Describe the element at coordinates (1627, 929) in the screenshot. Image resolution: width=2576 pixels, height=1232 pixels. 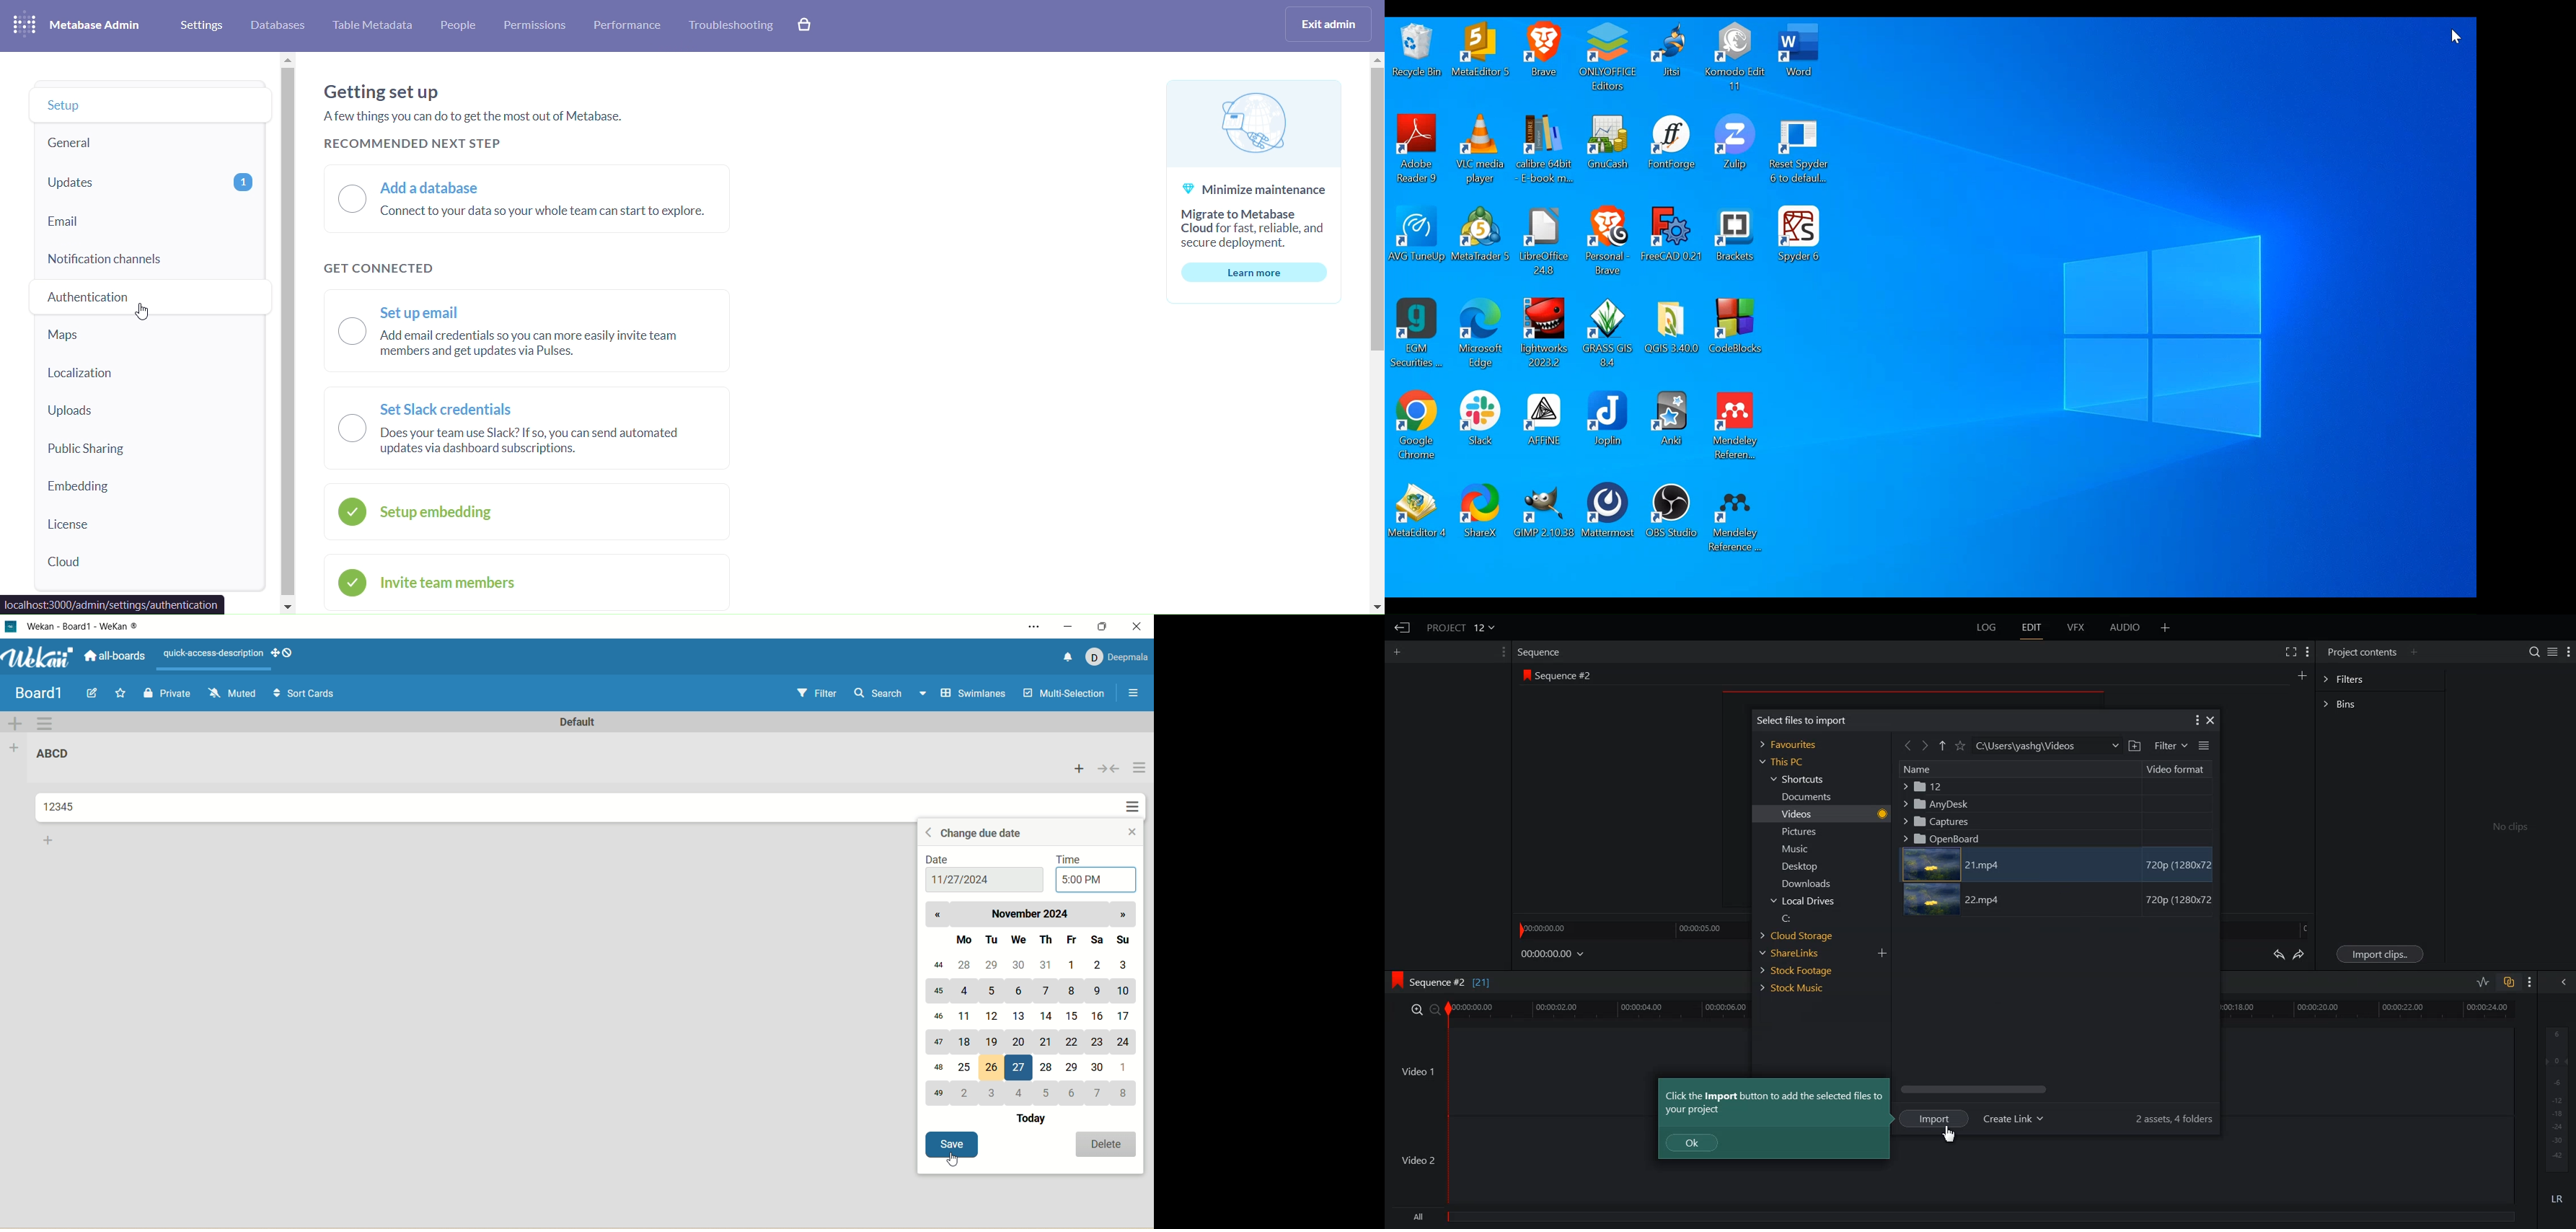
I see `Slider` at that location.